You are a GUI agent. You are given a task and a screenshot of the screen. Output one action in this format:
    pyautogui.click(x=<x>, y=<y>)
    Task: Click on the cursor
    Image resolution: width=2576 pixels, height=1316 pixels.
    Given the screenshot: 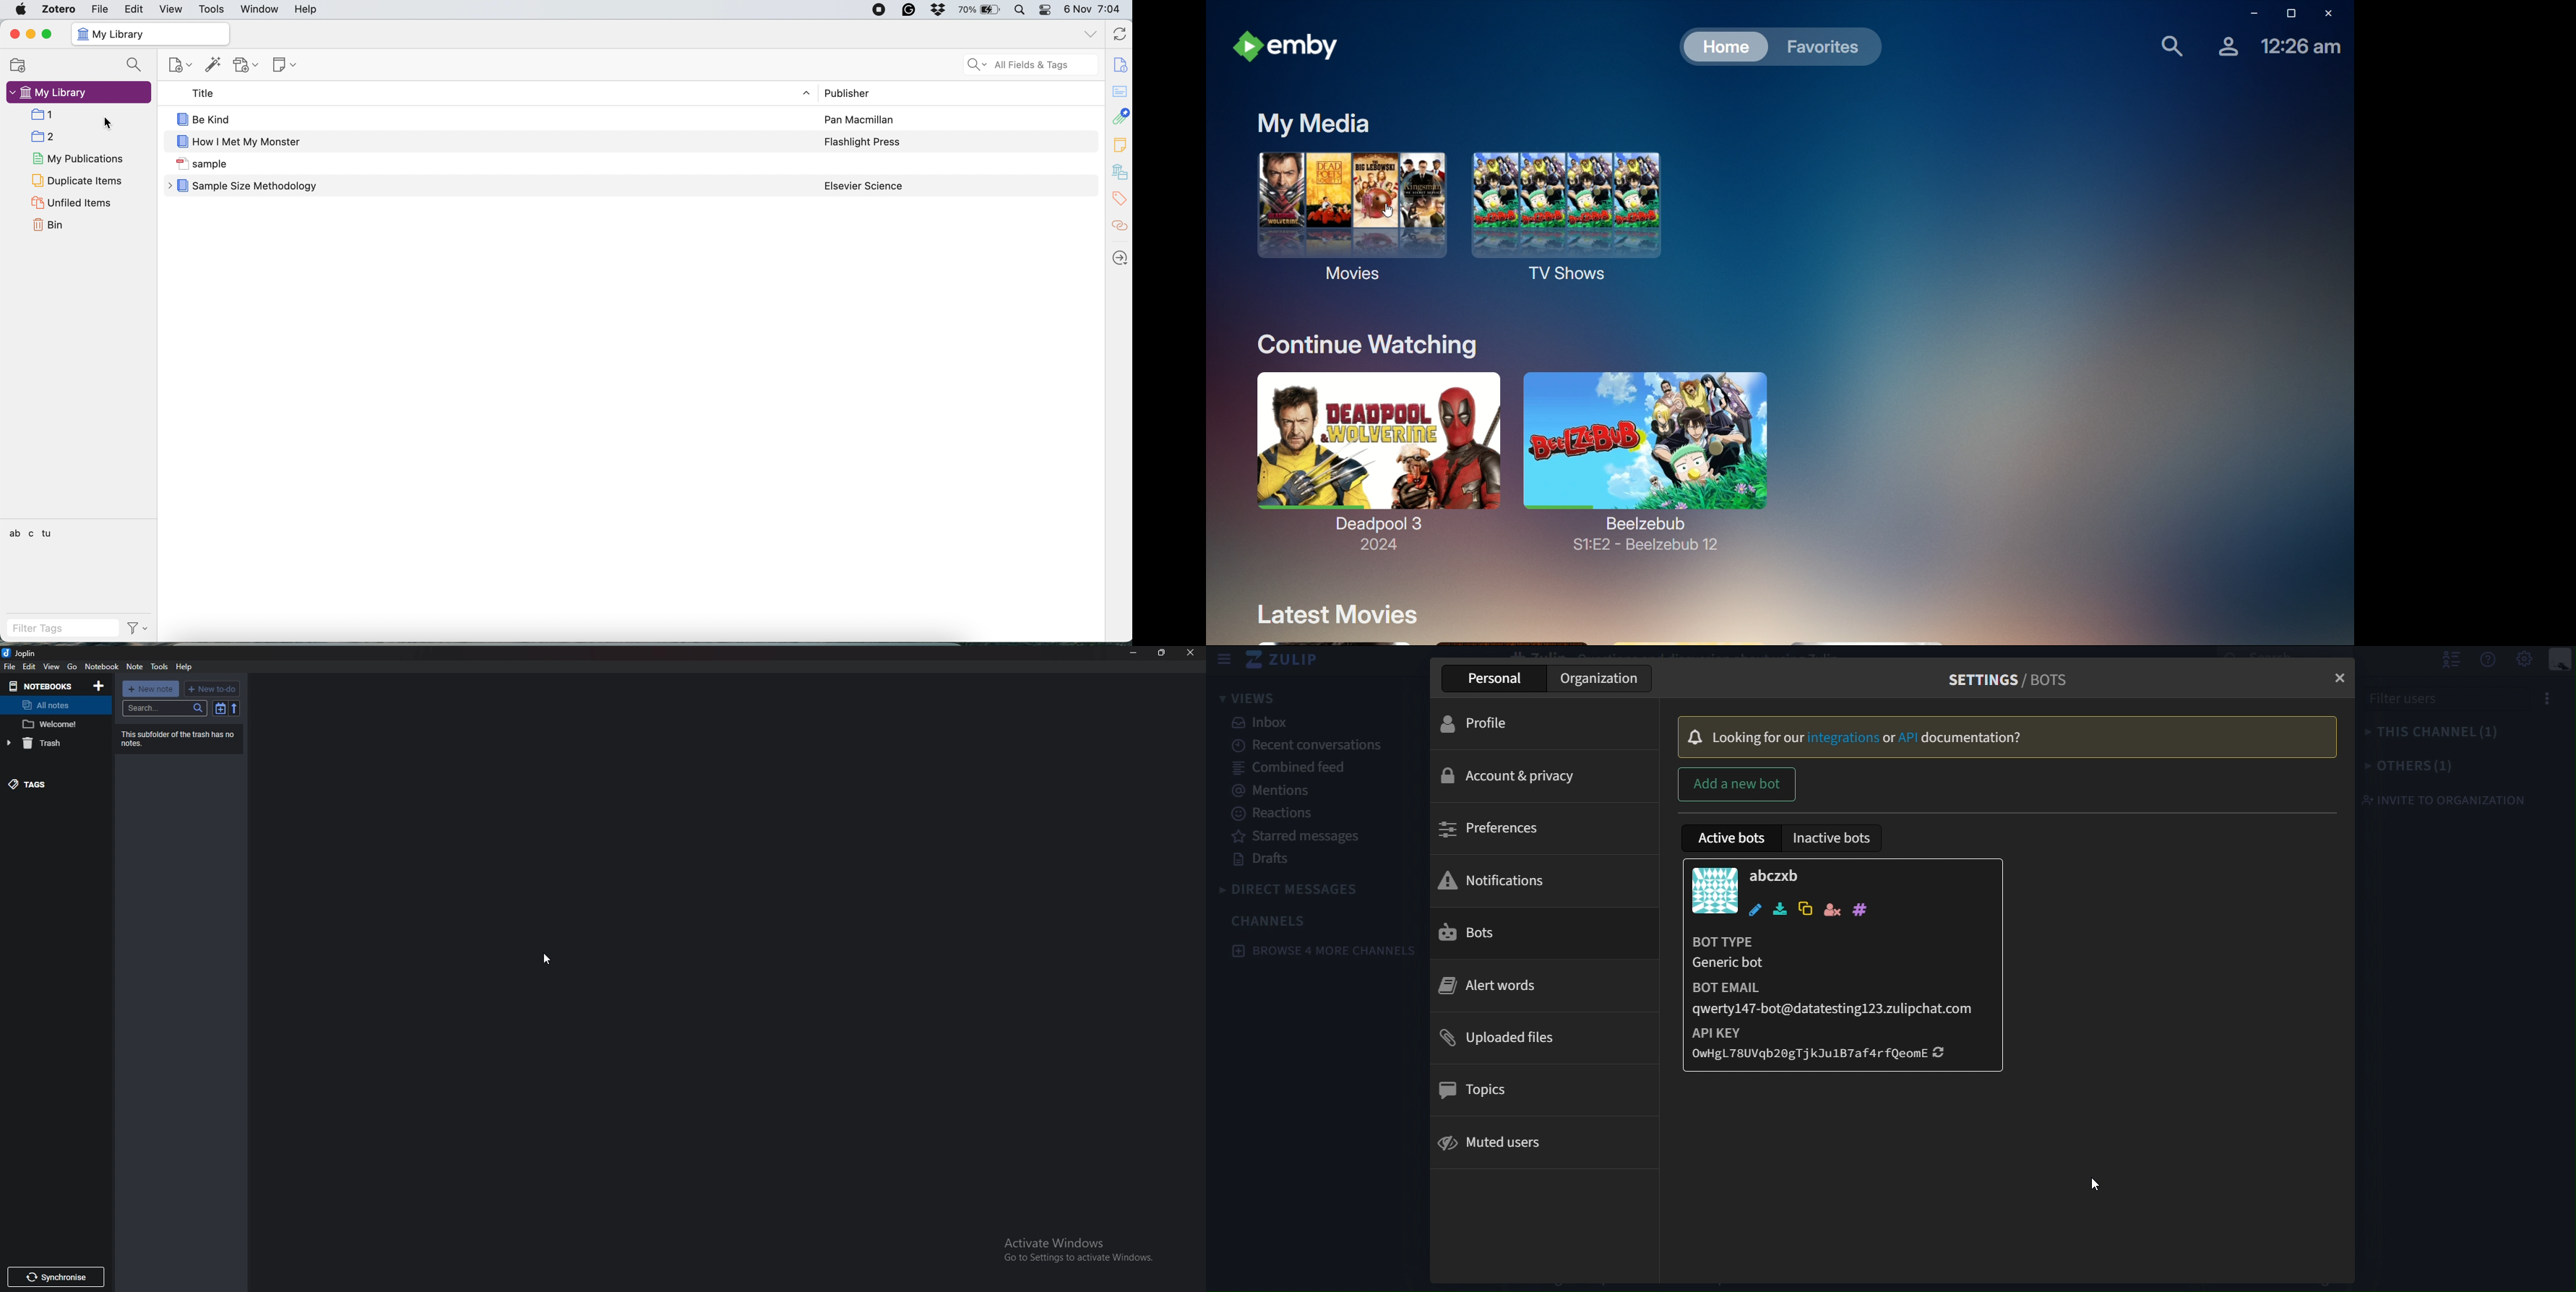 What is the action you would take?
    pyautogui.click(x=107, y=123)
    